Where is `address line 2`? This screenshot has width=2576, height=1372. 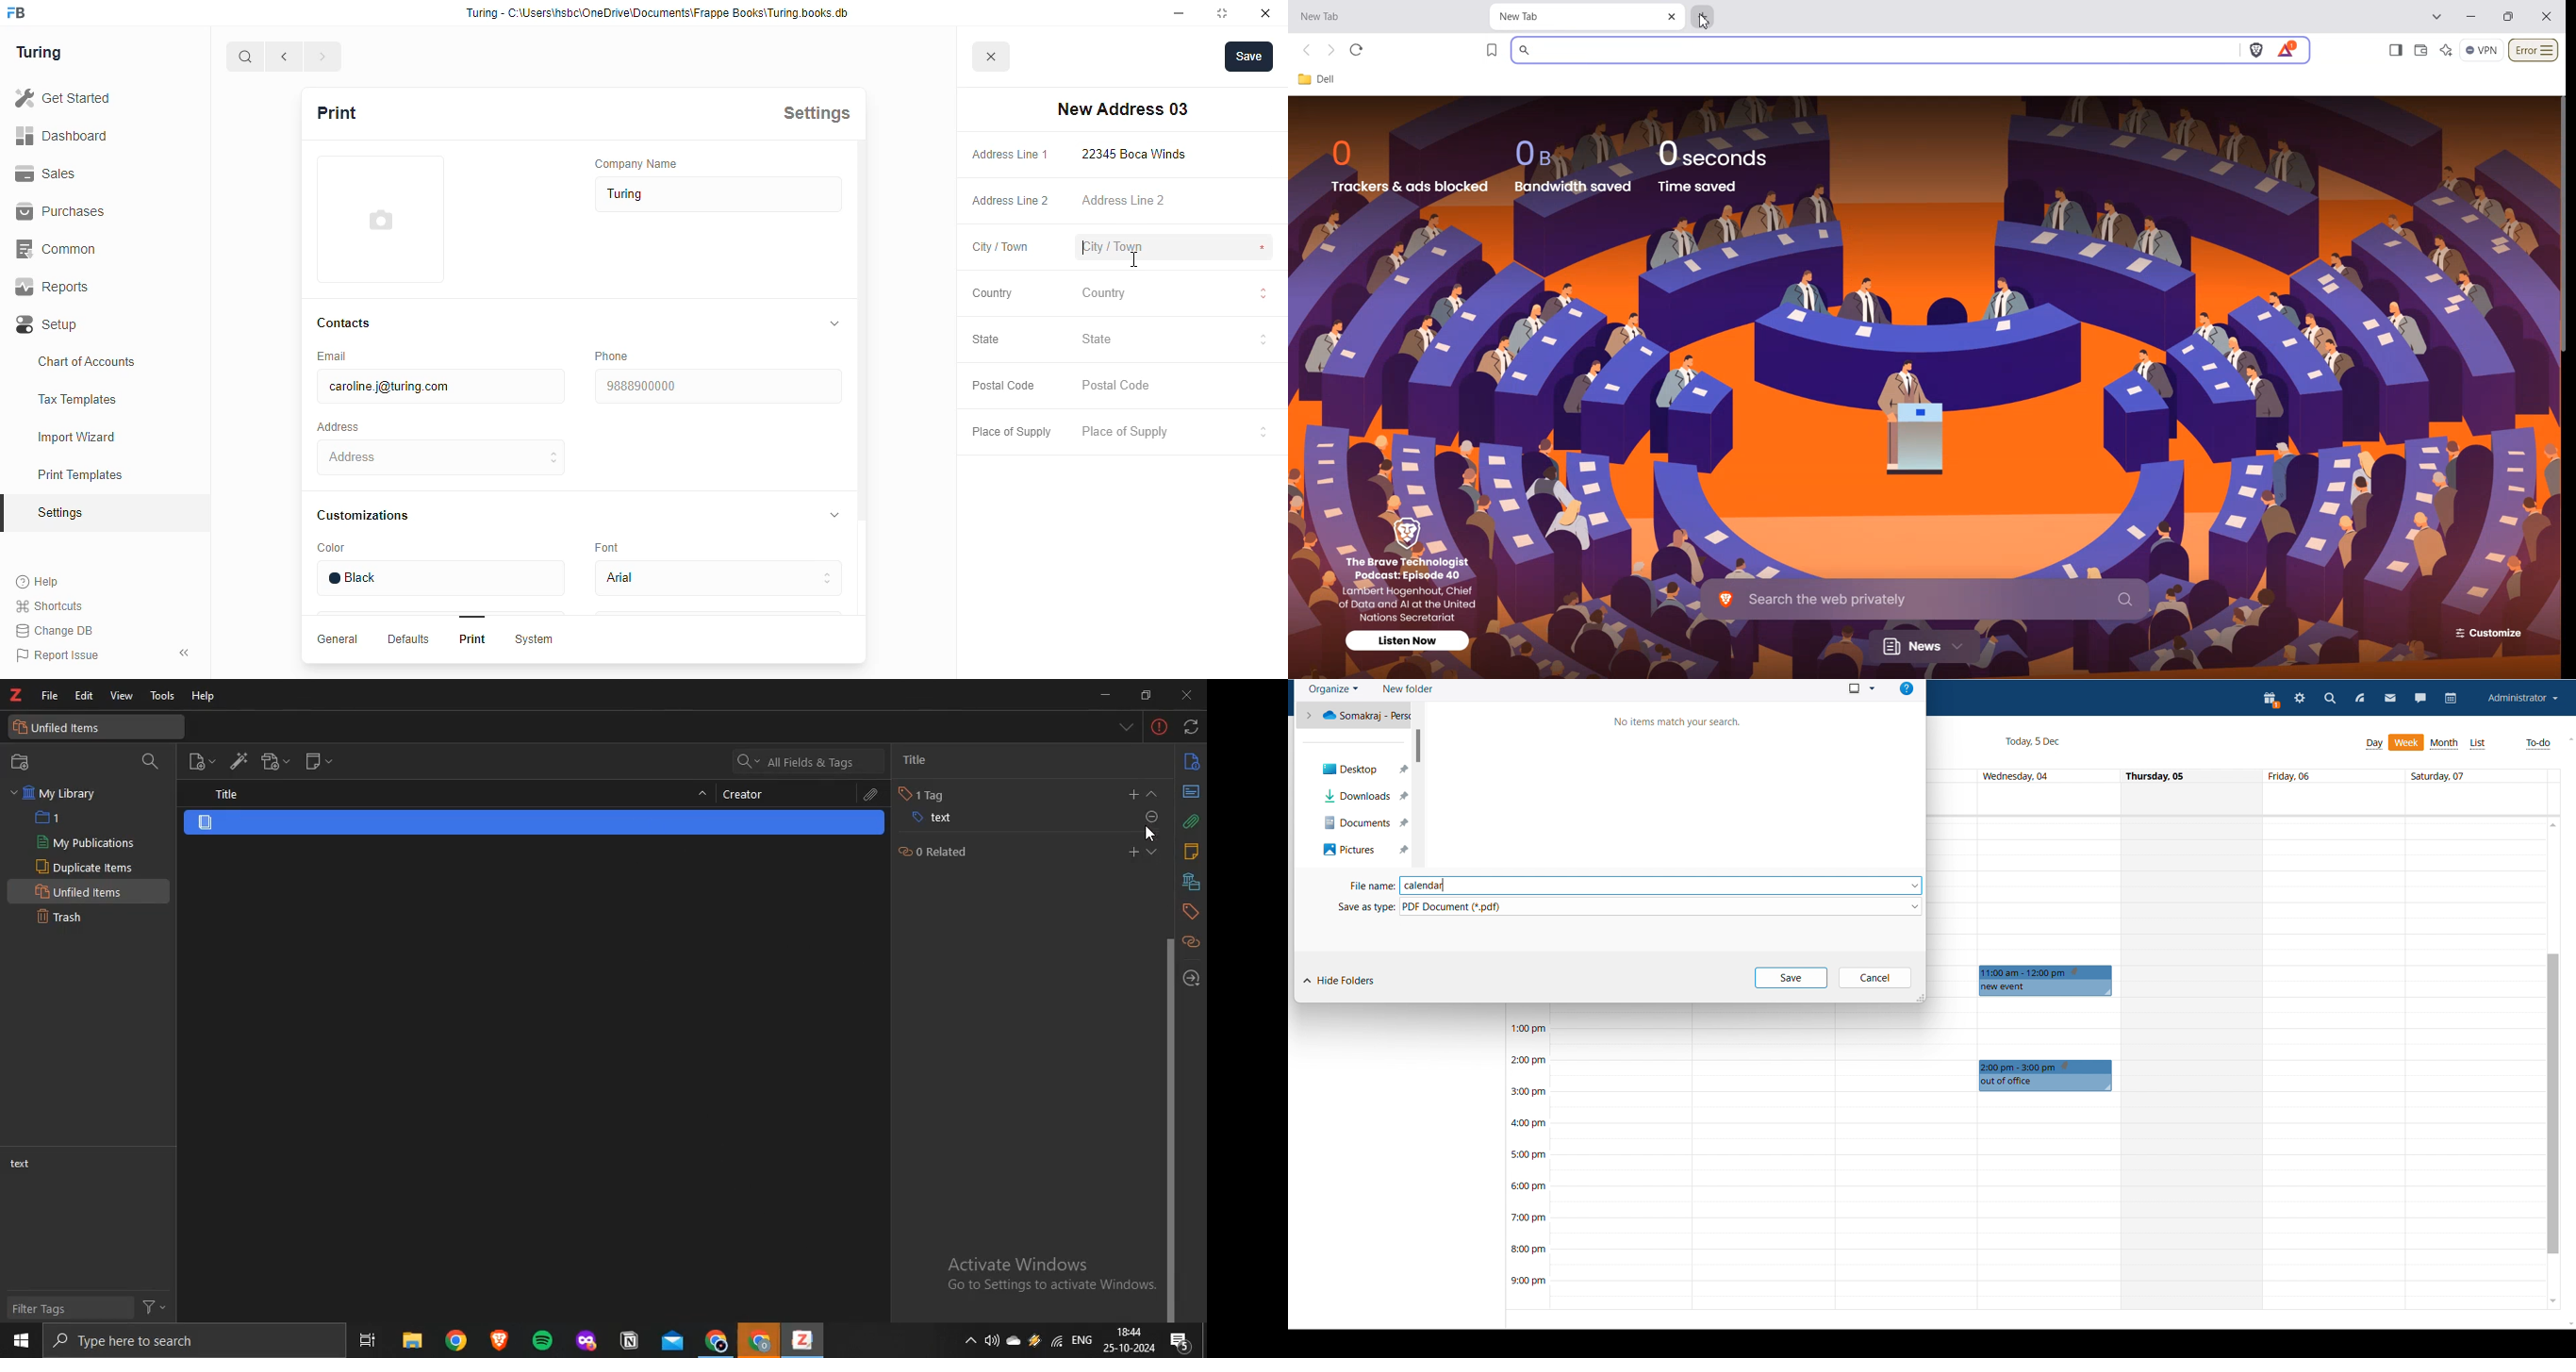 address line 2 is located at coordinates (1011, 201).